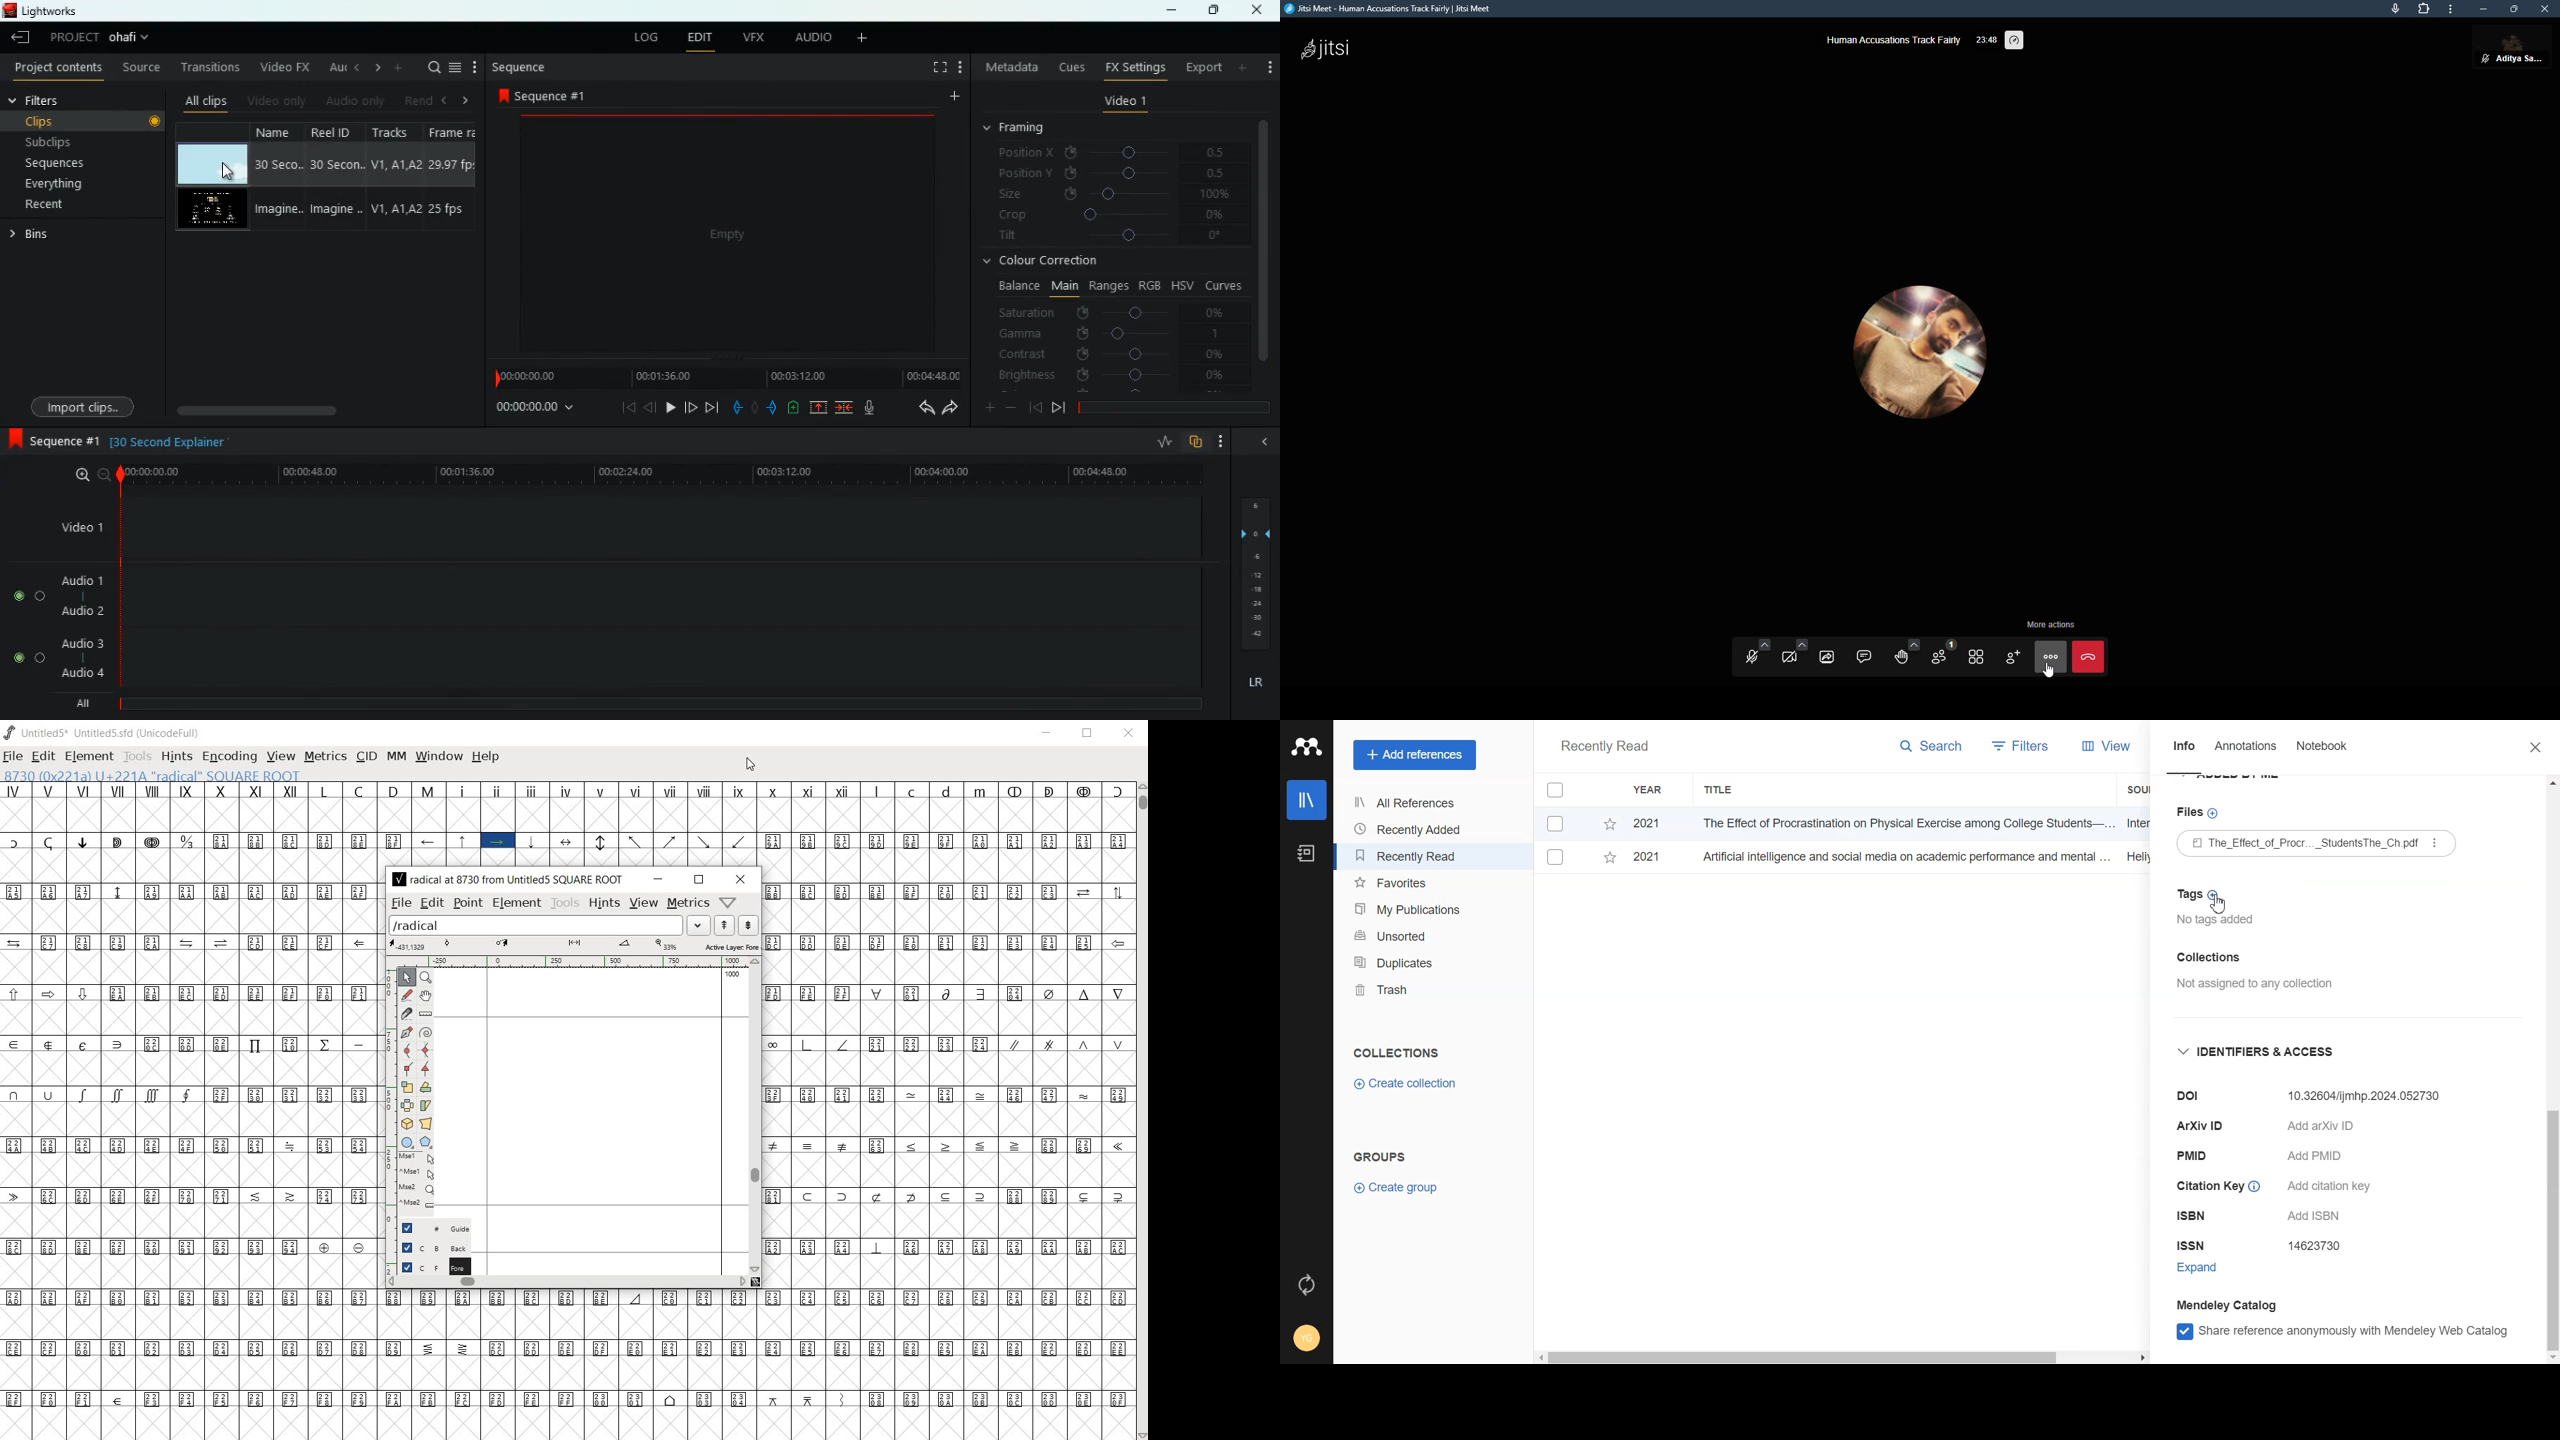 The width and height of the screenshot is (2576, 1456). Describe the element at coordinates (1609, 860) in the screenshot. I see `Starred` at that location.